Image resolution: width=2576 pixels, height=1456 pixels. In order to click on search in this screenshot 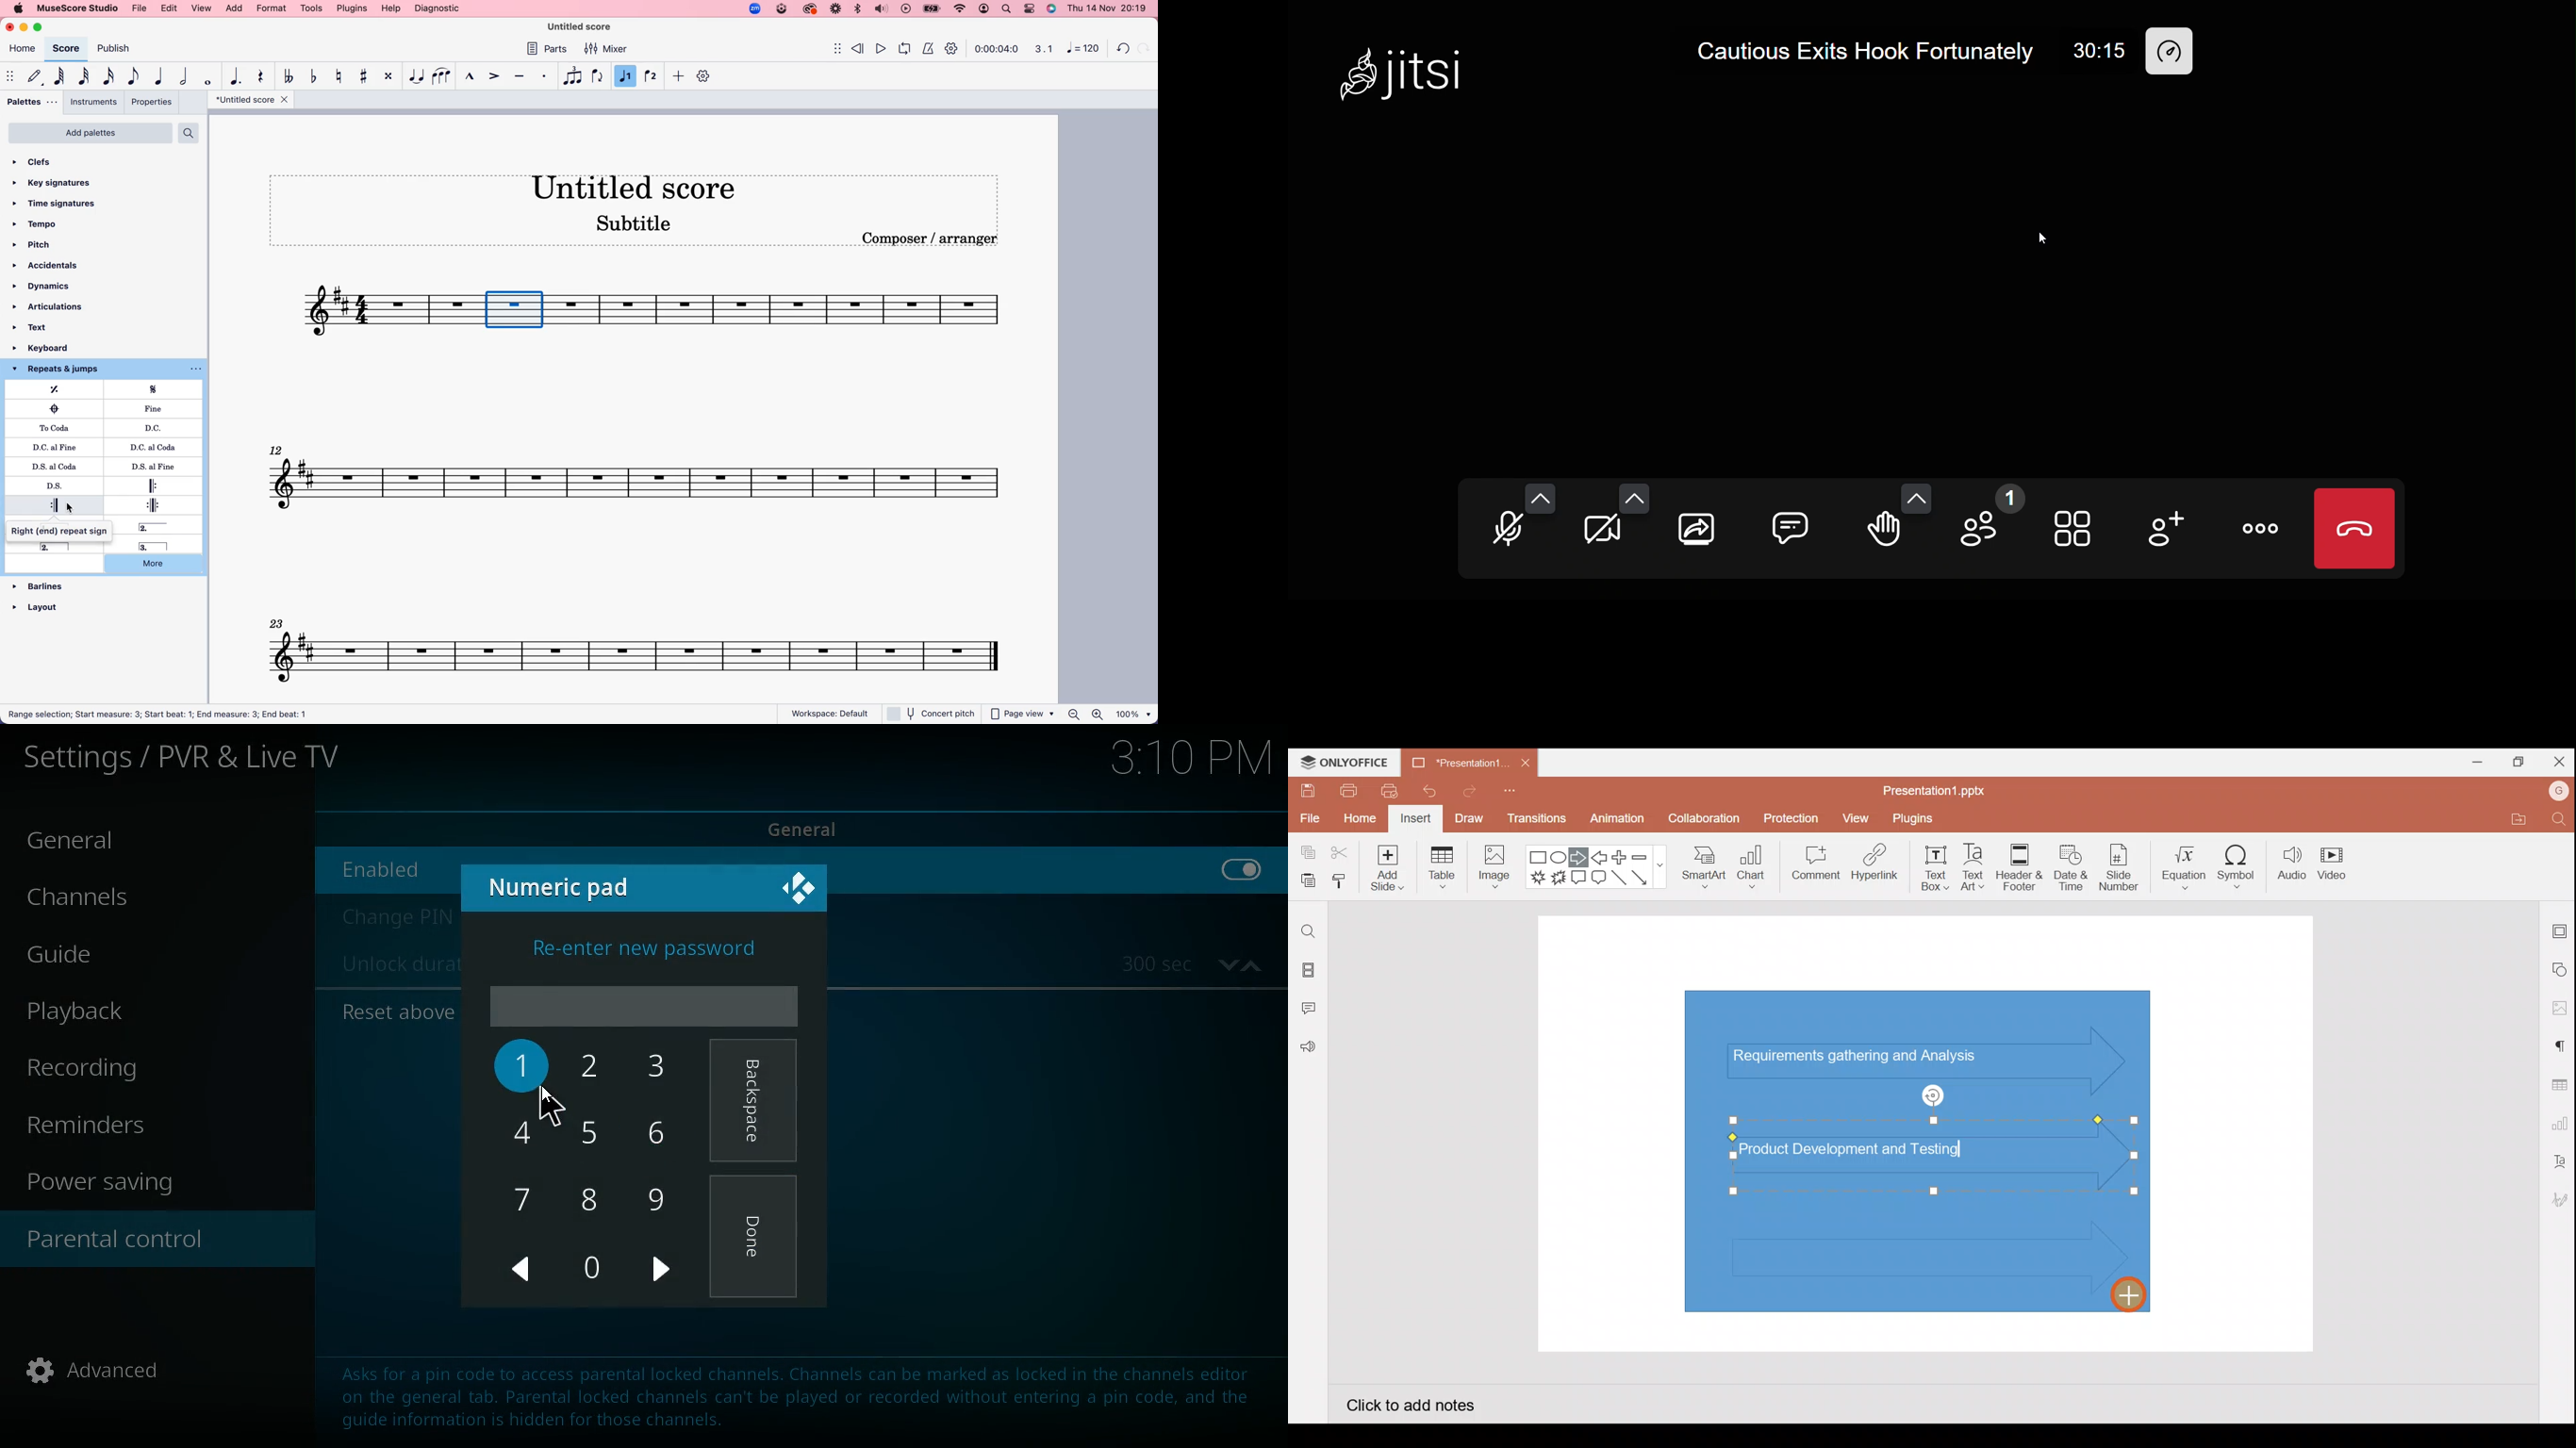, I will do `click(1008, 9)`.